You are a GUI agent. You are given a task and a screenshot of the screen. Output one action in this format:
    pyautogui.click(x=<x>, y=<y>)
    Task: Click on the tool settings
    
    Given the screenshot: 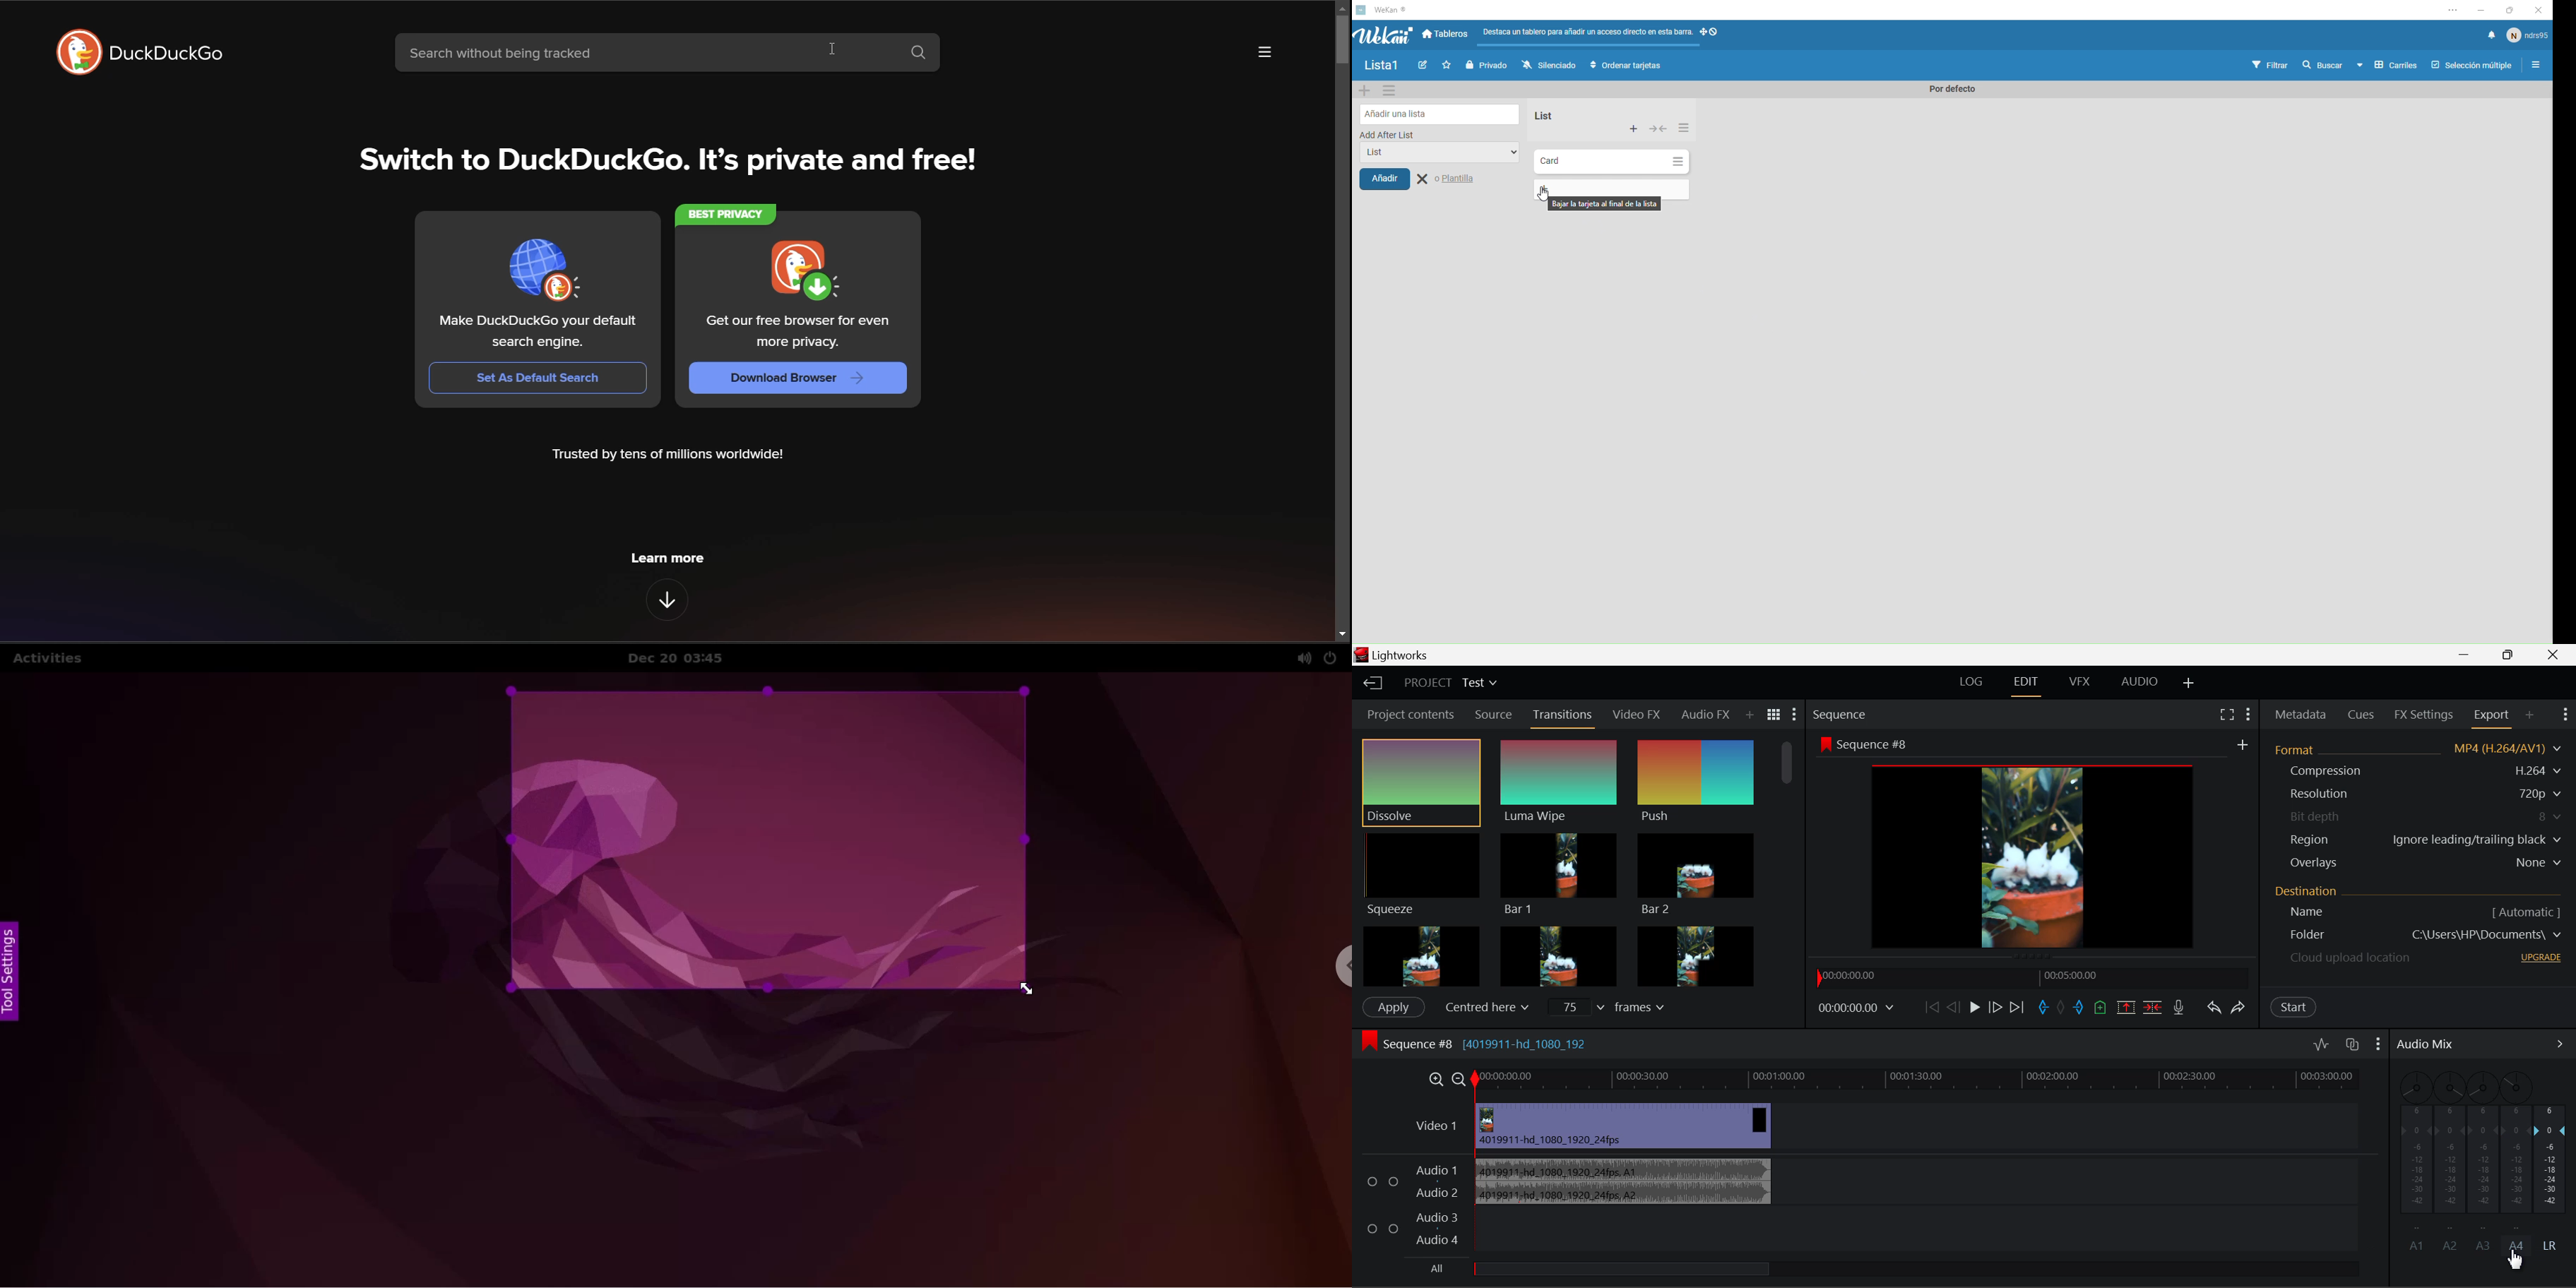 What is the action you would take?
    pyautogui.click(x=16, y=972)
    